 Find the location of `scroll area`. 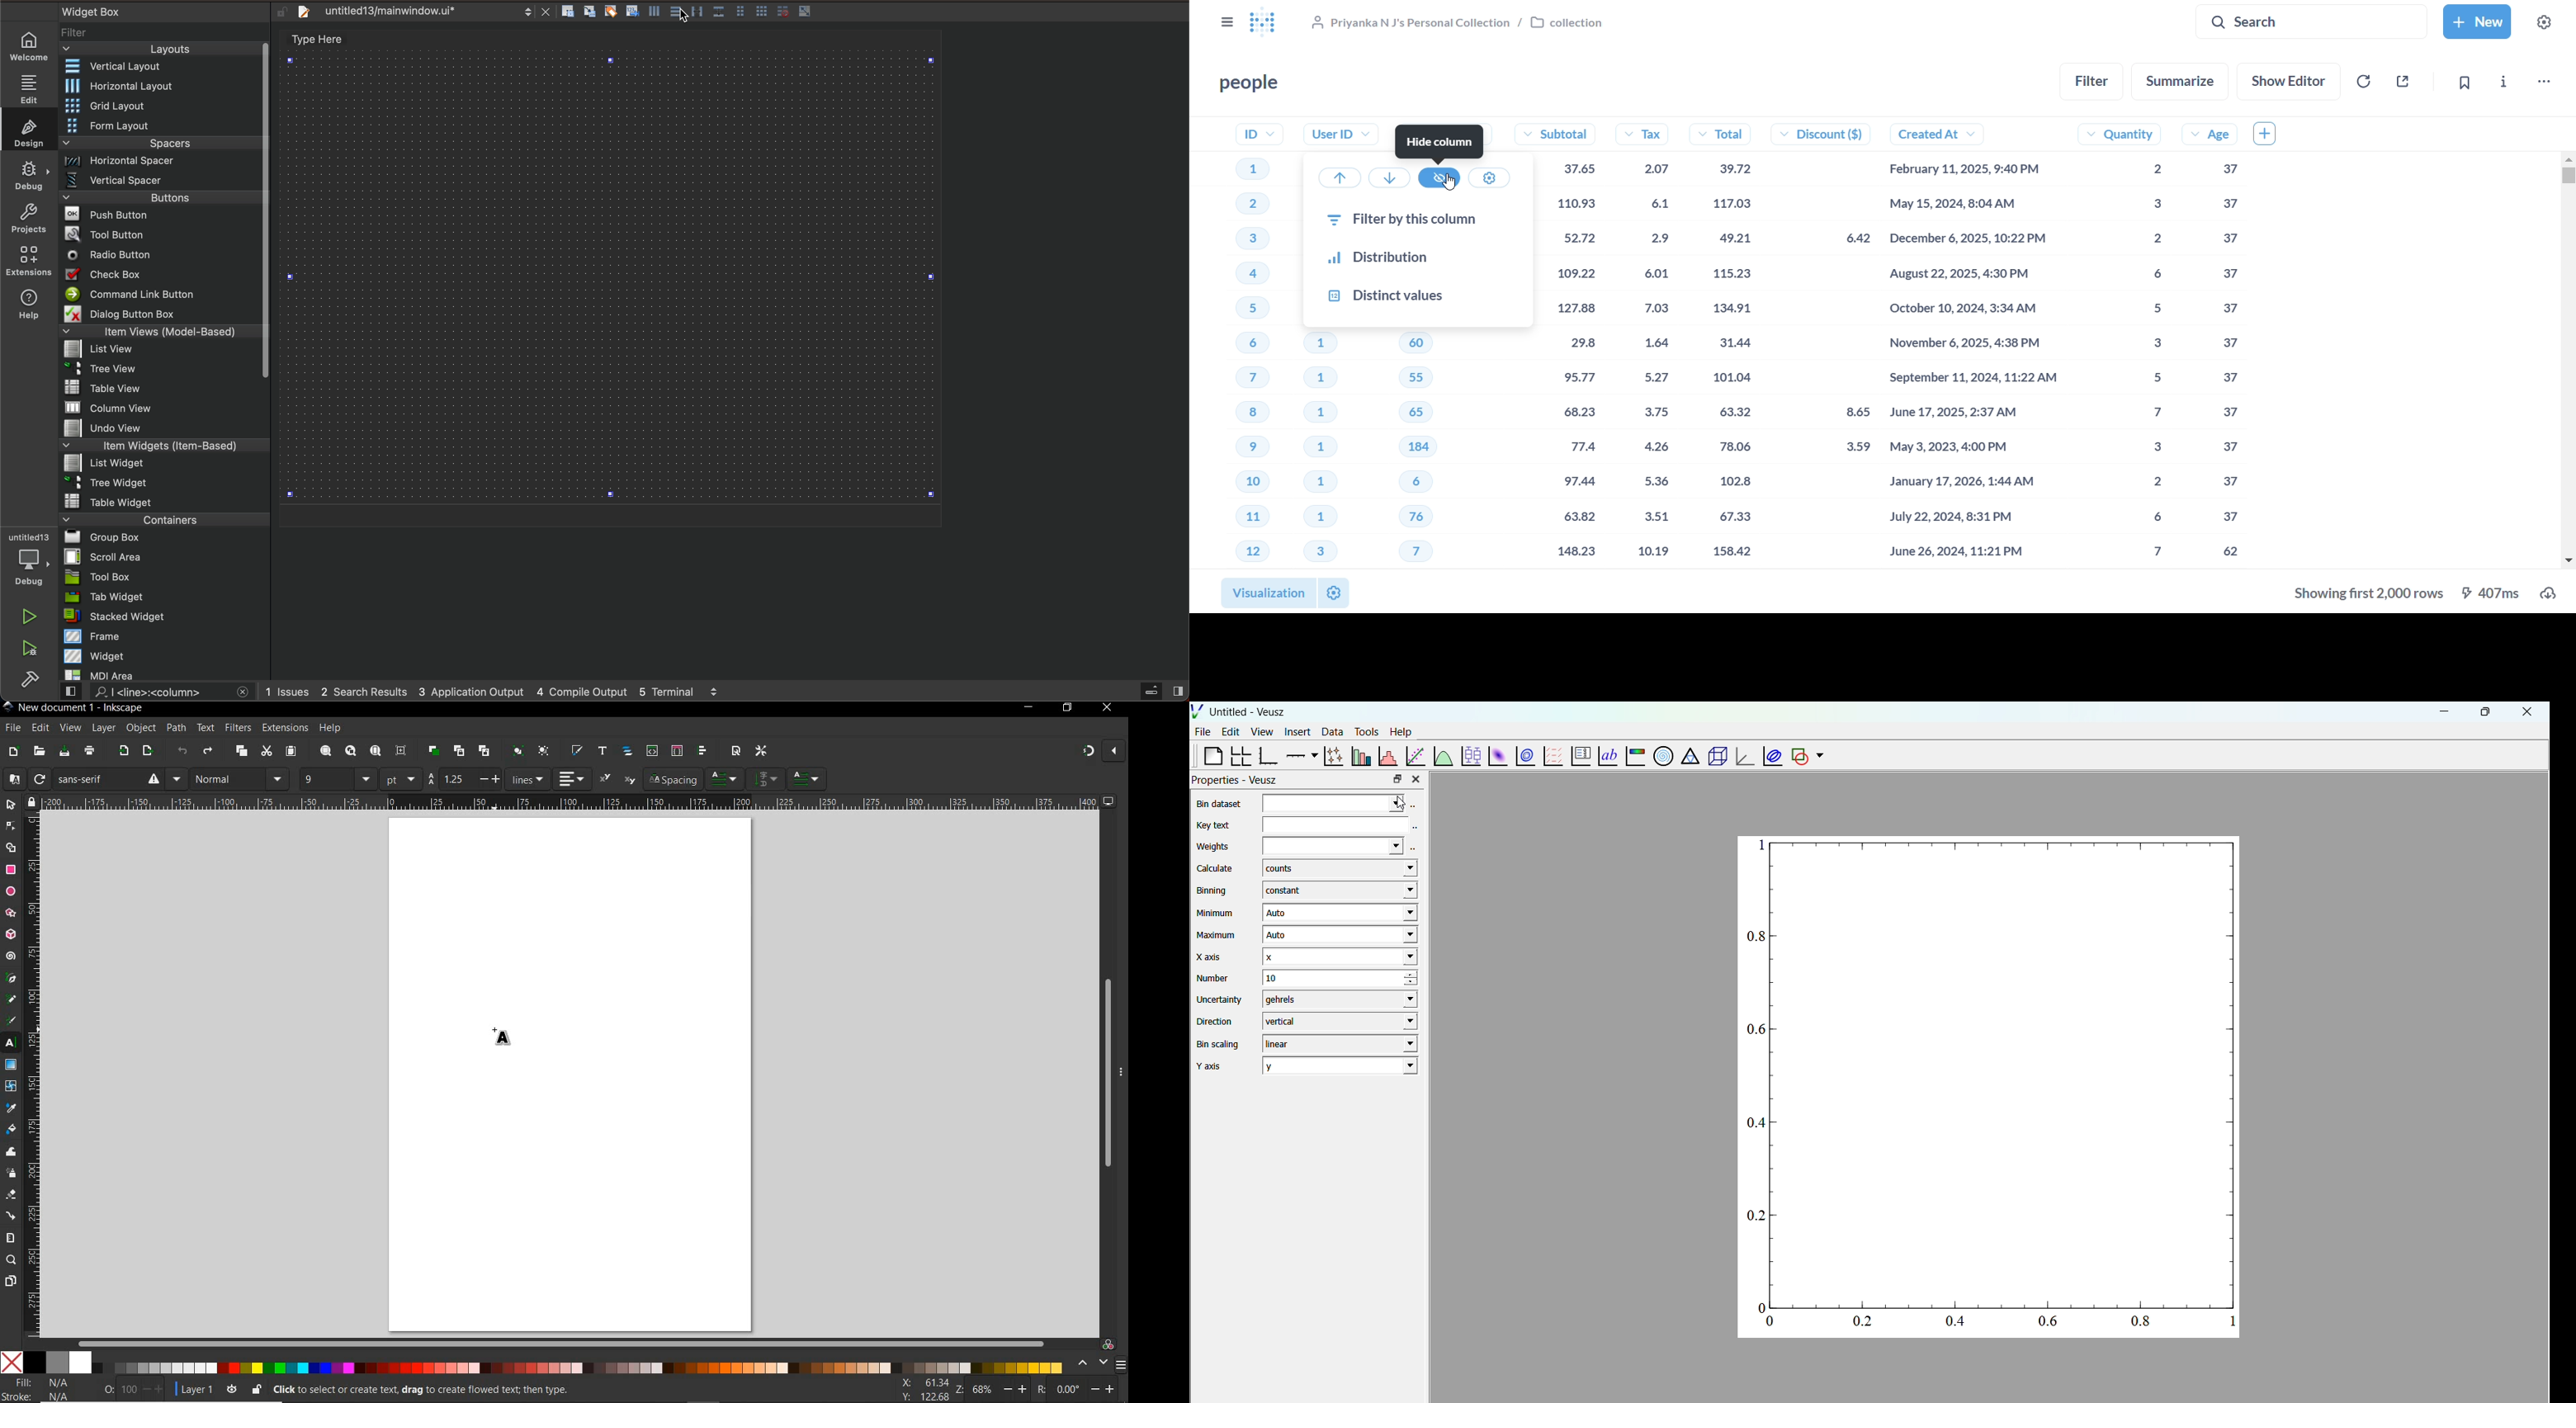

scroll area is located at coordinates (163, 556).